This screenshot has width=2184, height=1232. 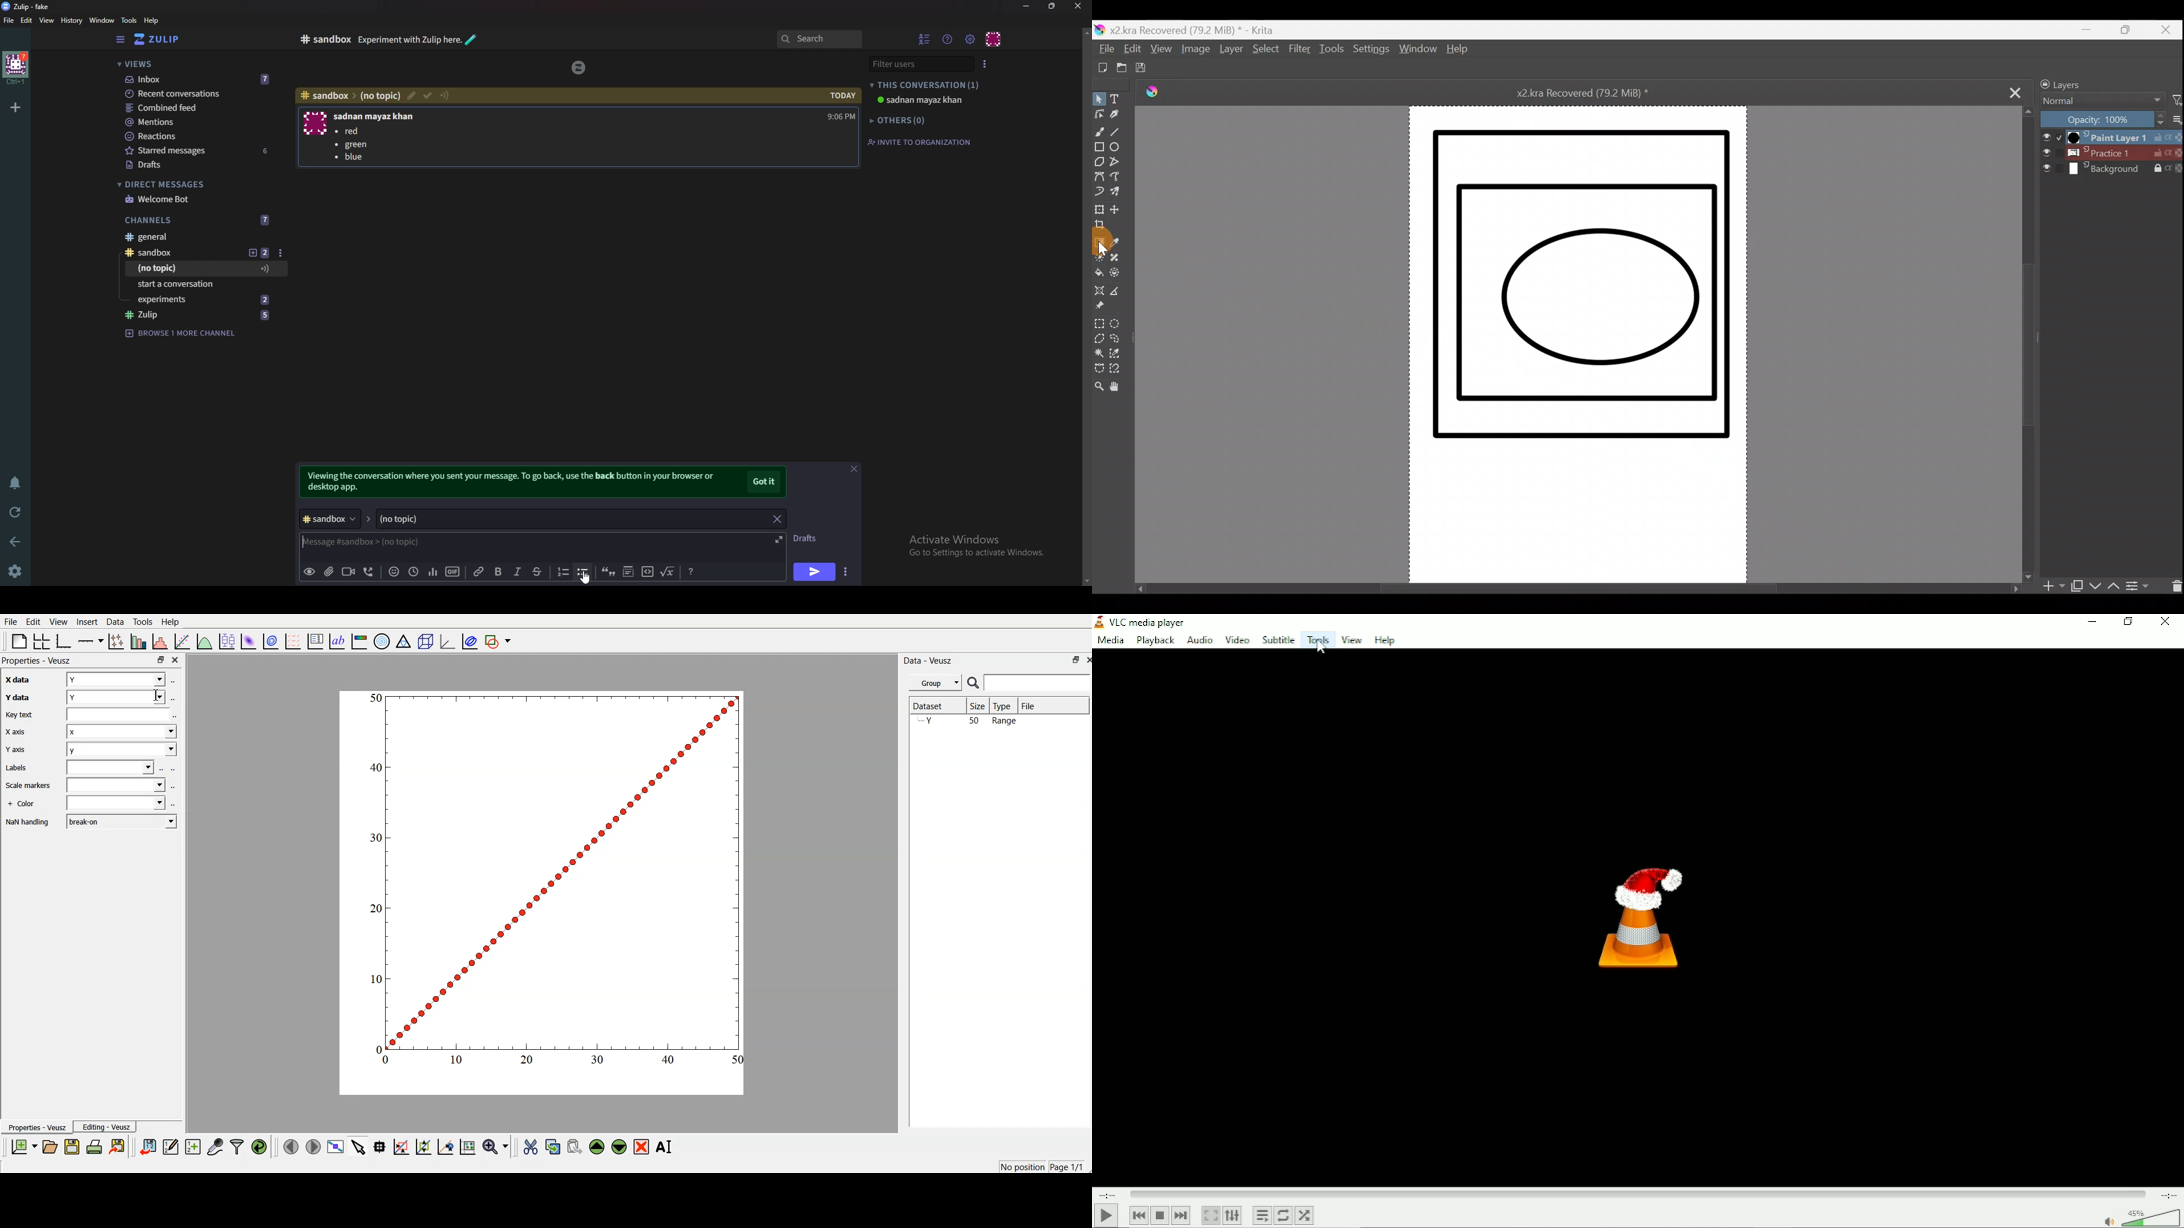 What do you see at coordinates (1131, 51) in the screenshot?
I see `Edit` at bounding box center [1131, 51].